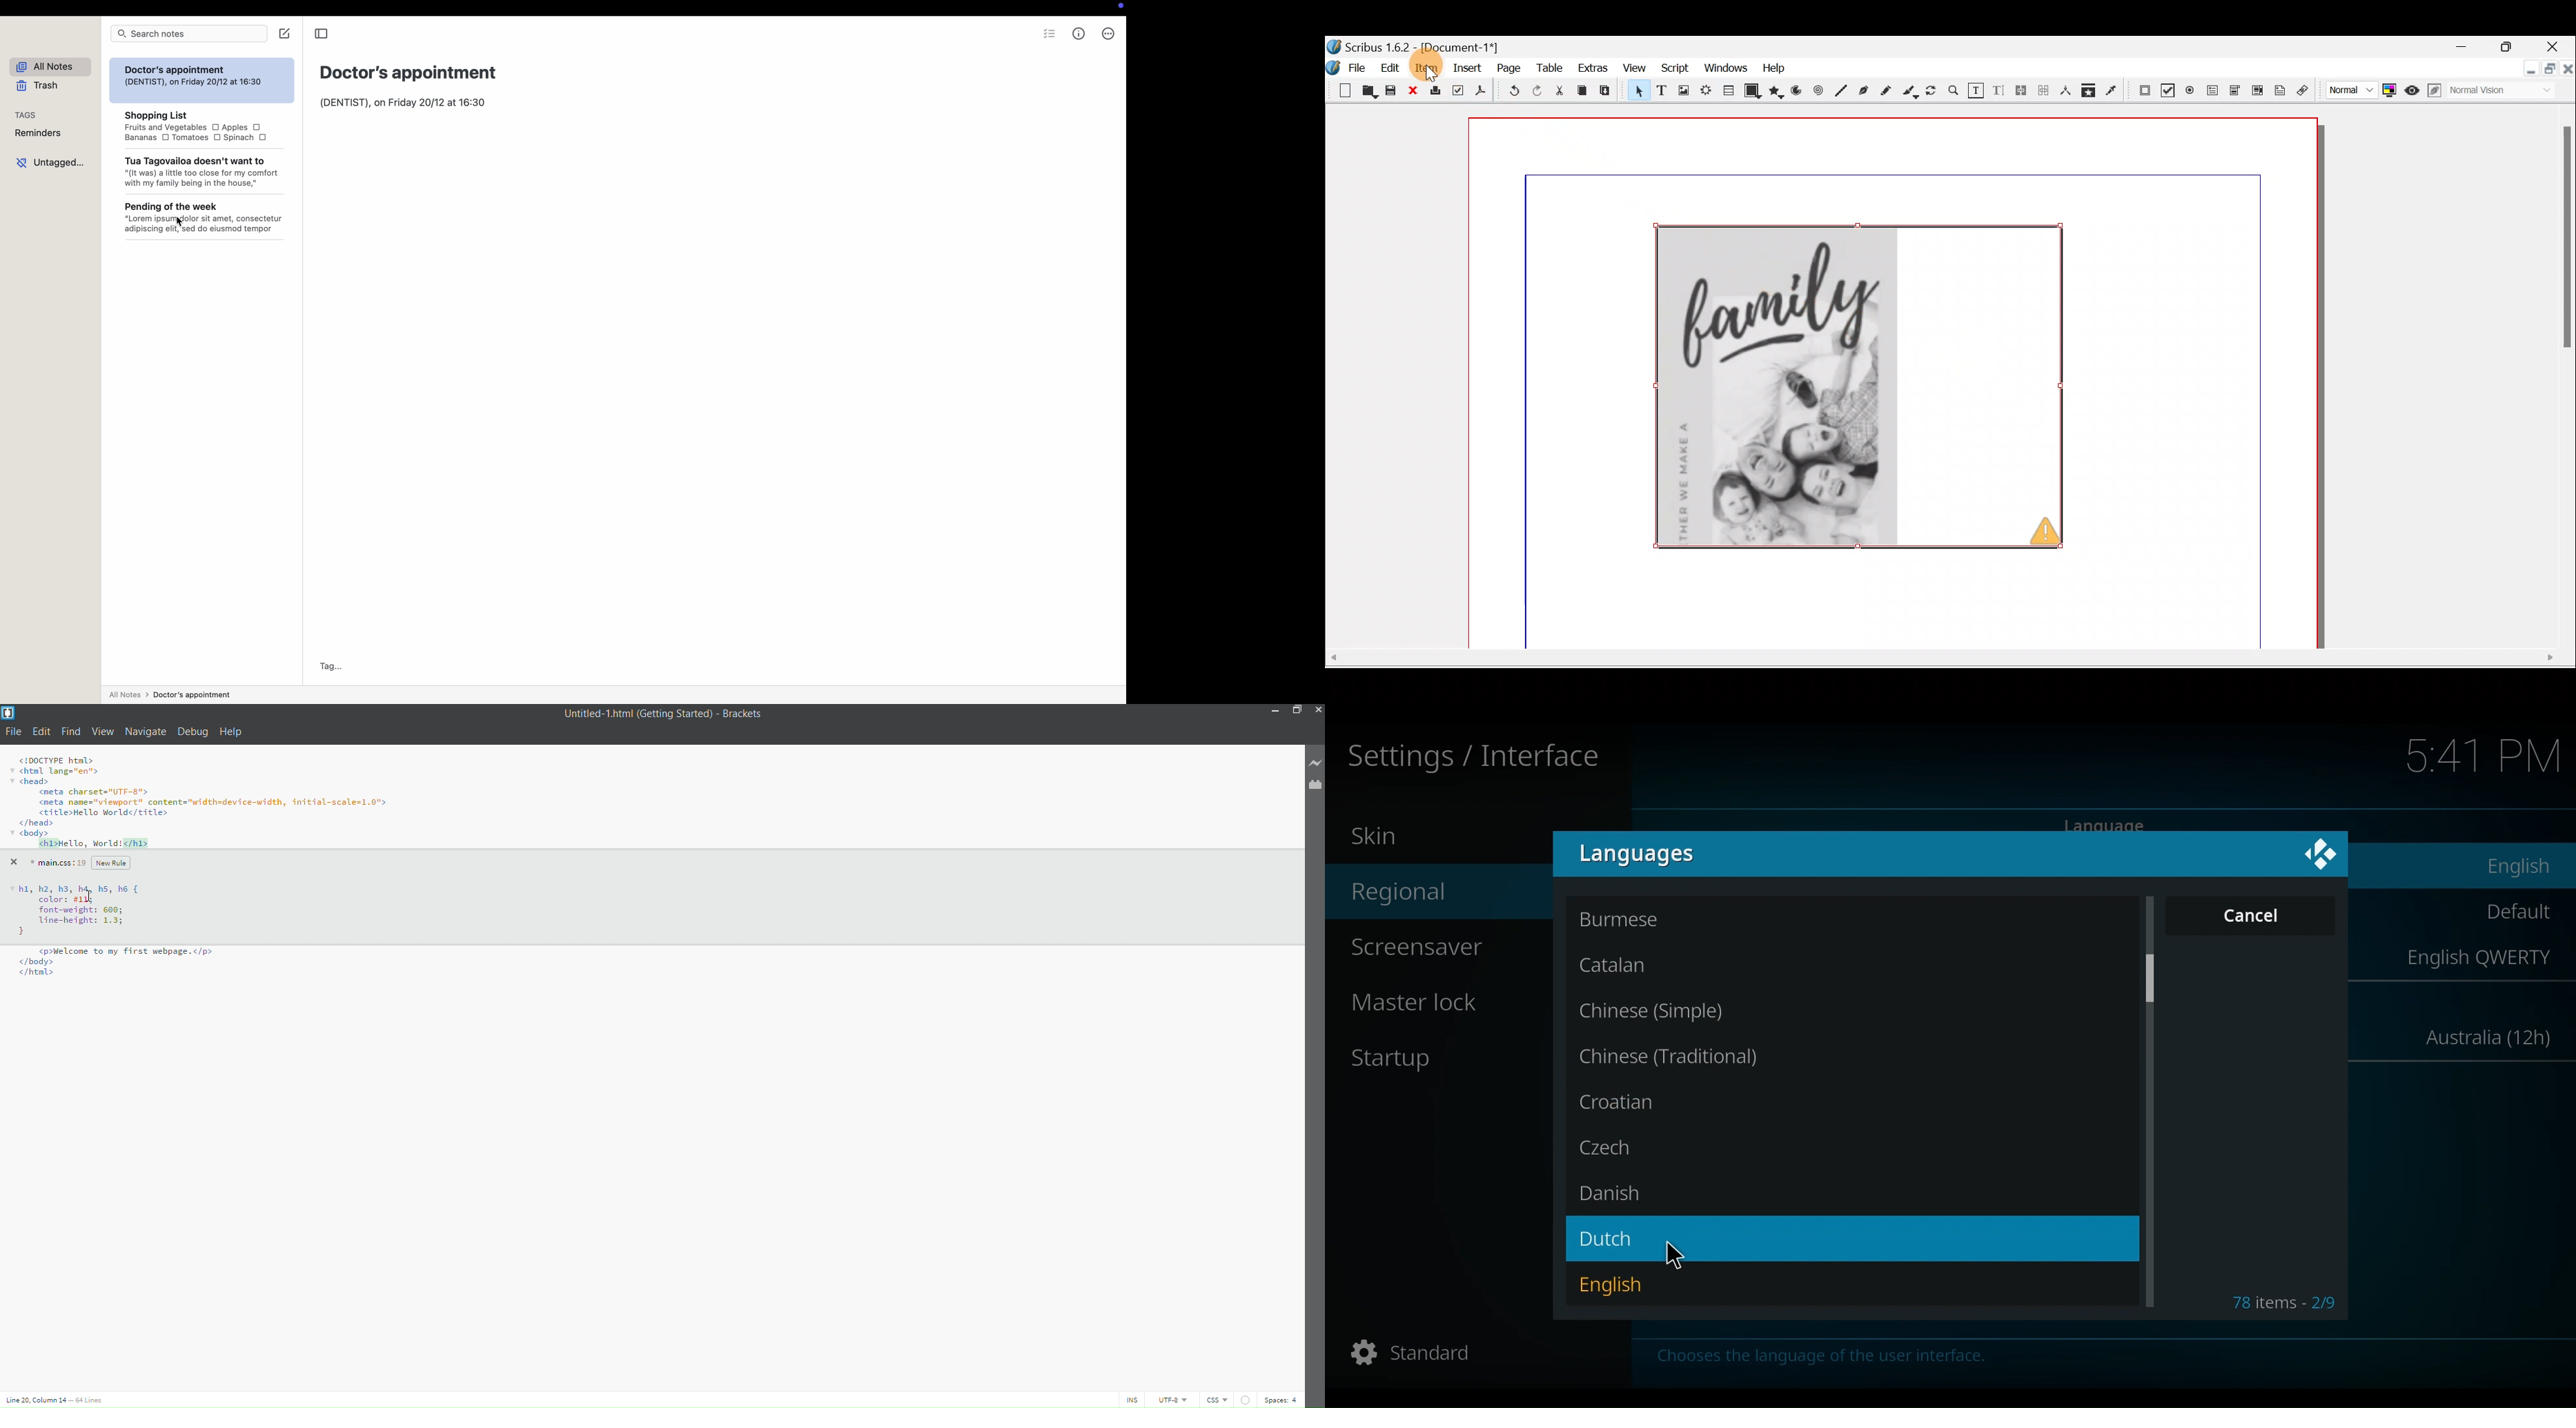 The image size is (2576, 1428). What do you see at coordinates (1637, 856) in the screenshot?
I see `language` at bounding box center [1637, 856].